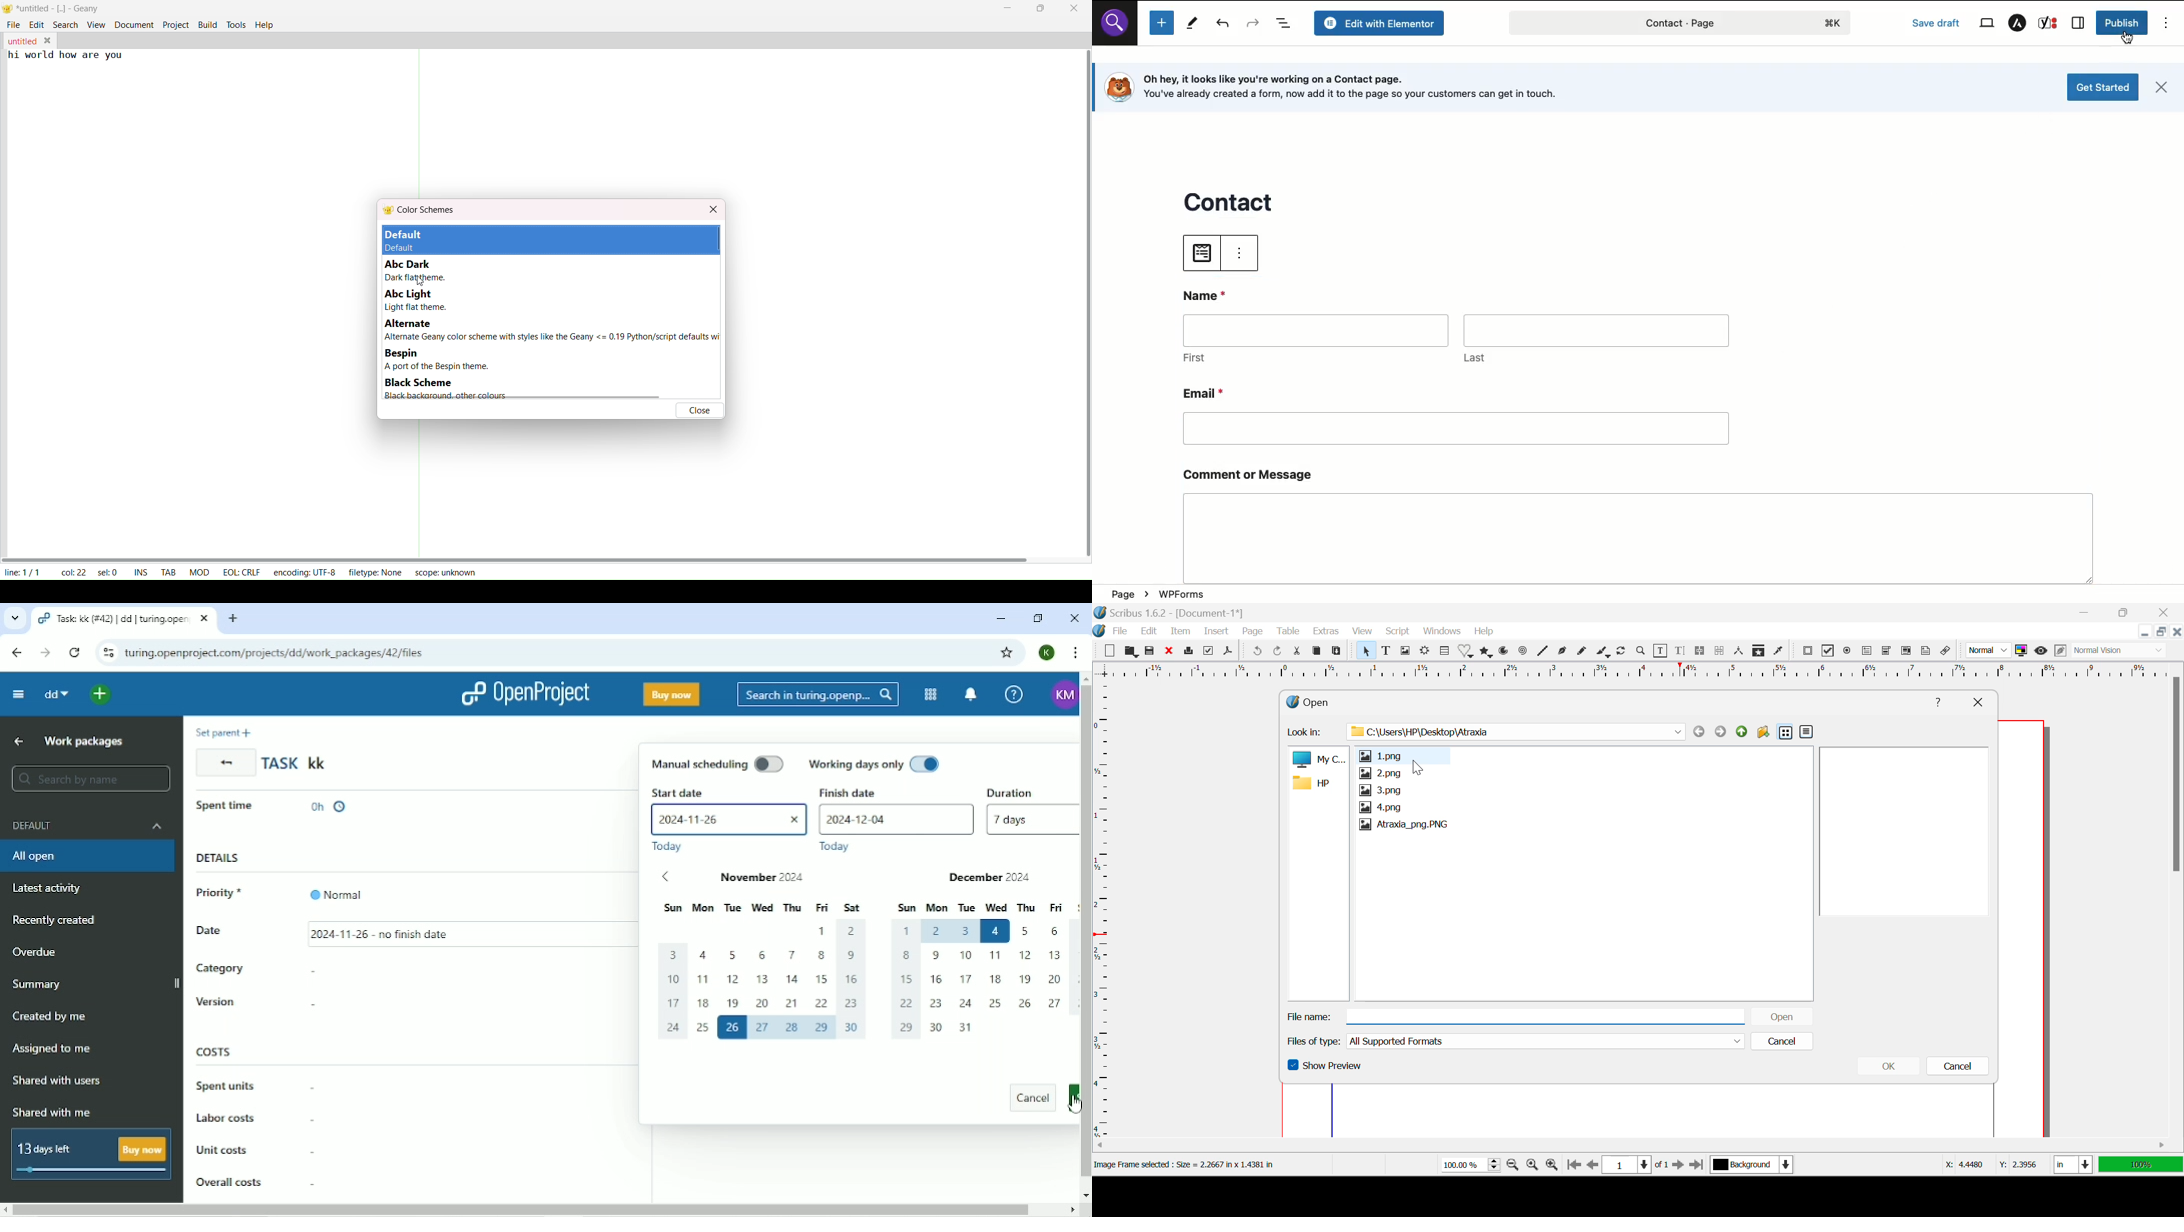  Describe the element at coordinates (9, 9) in the screenshot. I see `logo` at that location.